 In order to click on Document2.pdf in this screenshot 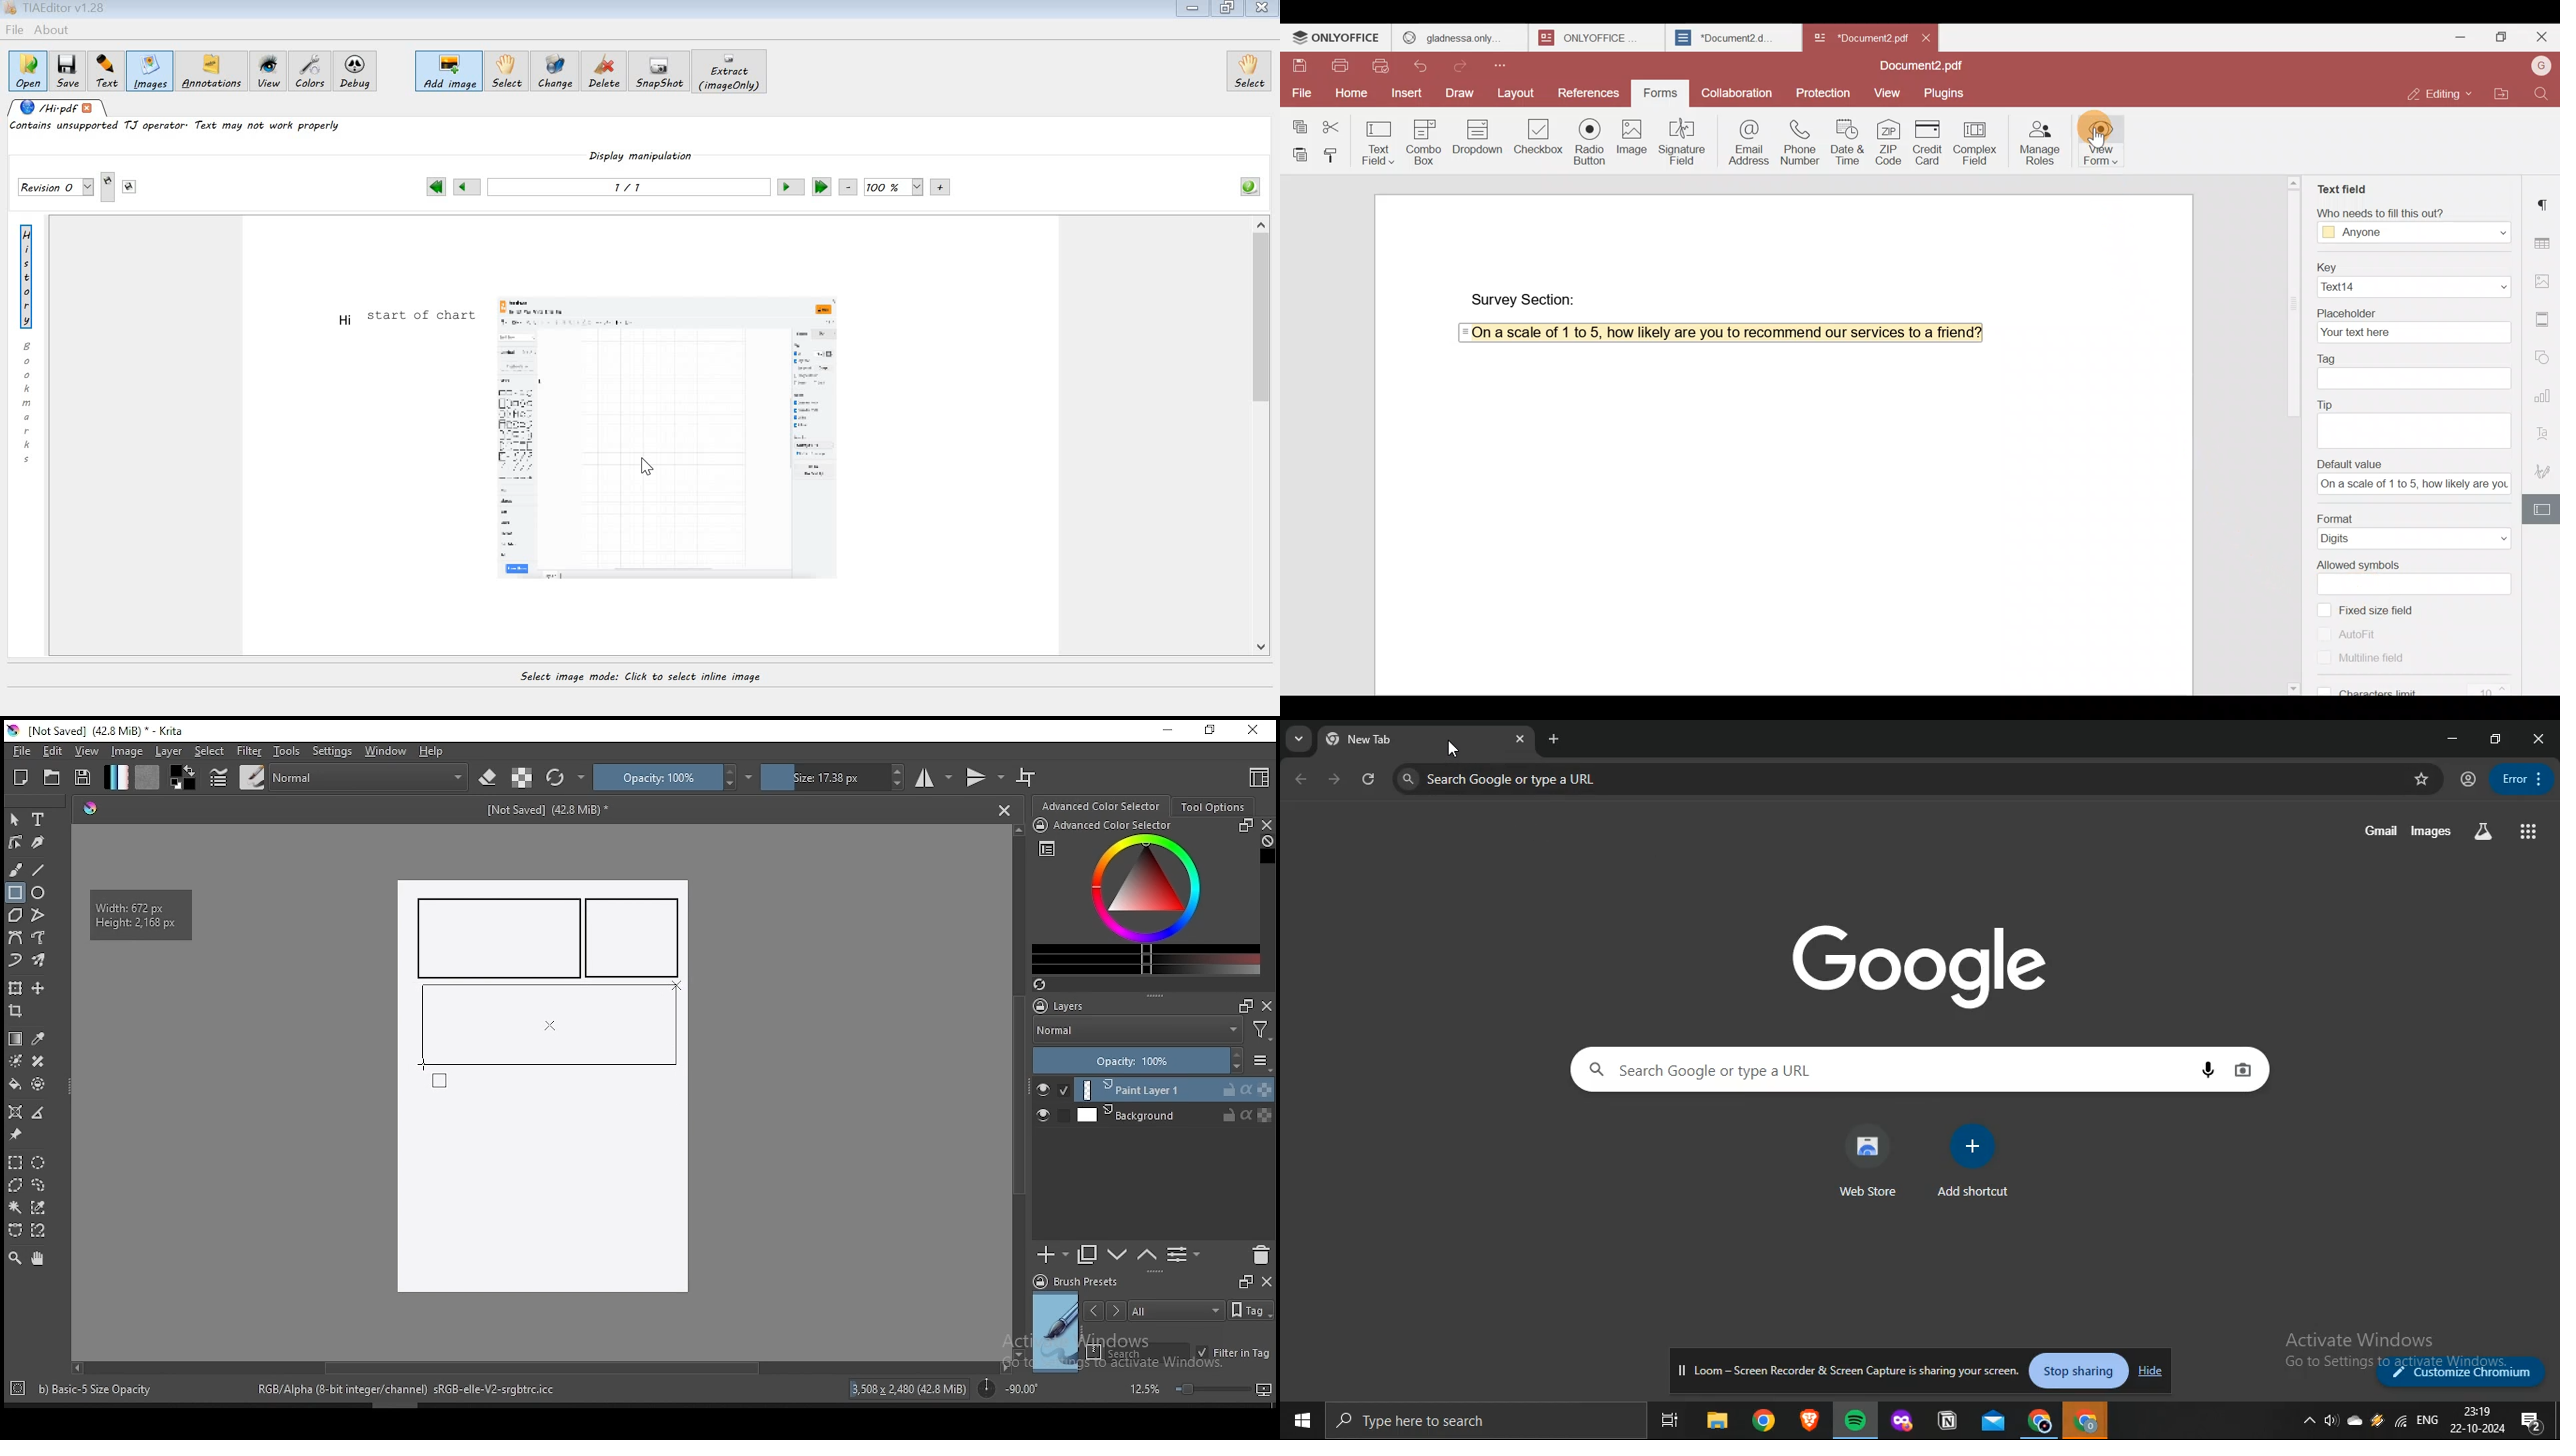, I will do `click(1917, 67)`.